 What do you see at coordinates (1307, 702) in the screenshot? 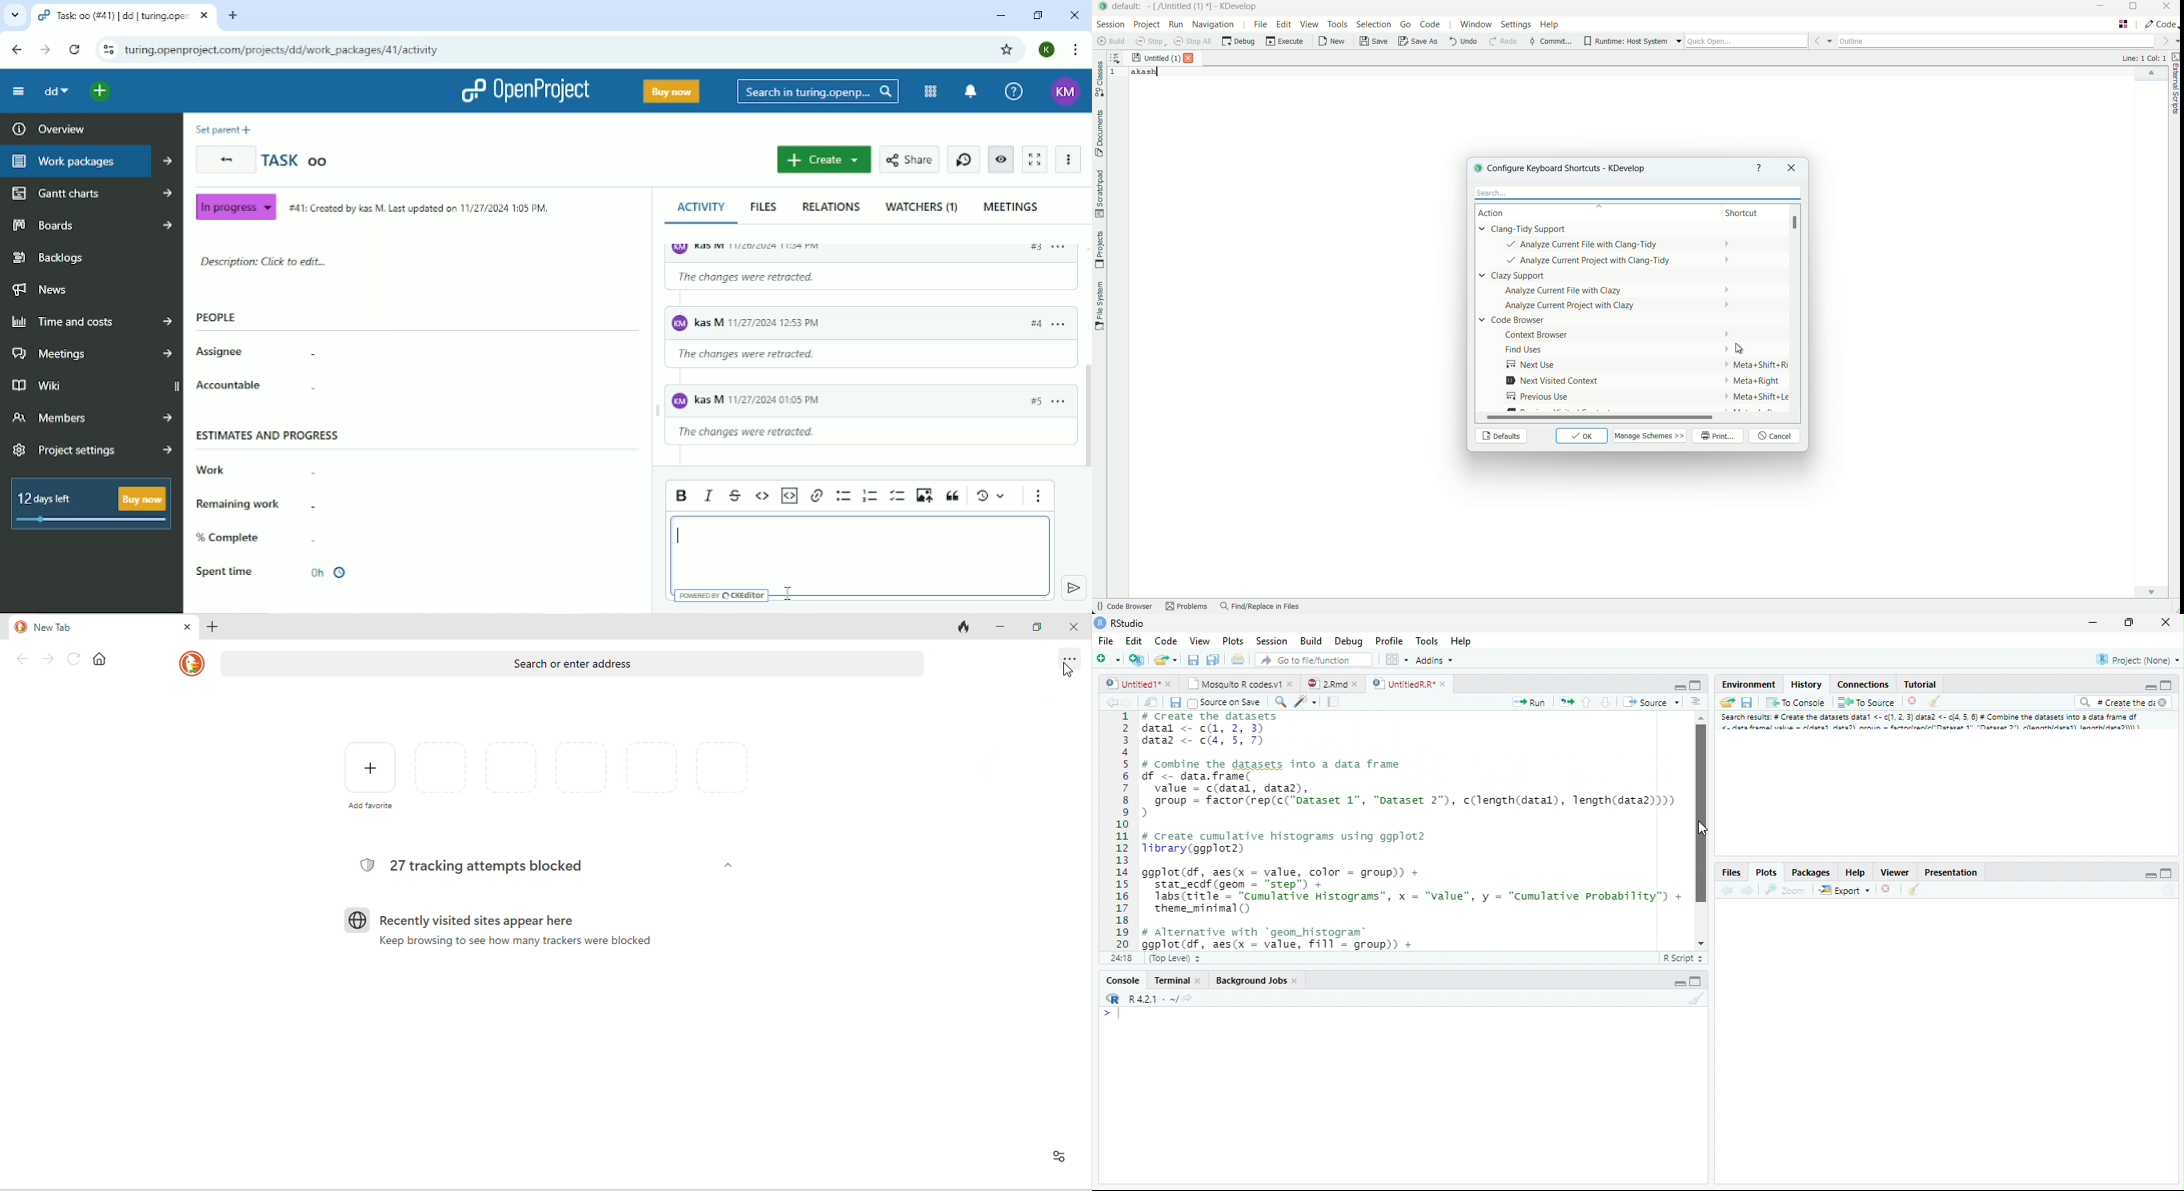
I see `Code beautify` at bounding box center [1307, 702].